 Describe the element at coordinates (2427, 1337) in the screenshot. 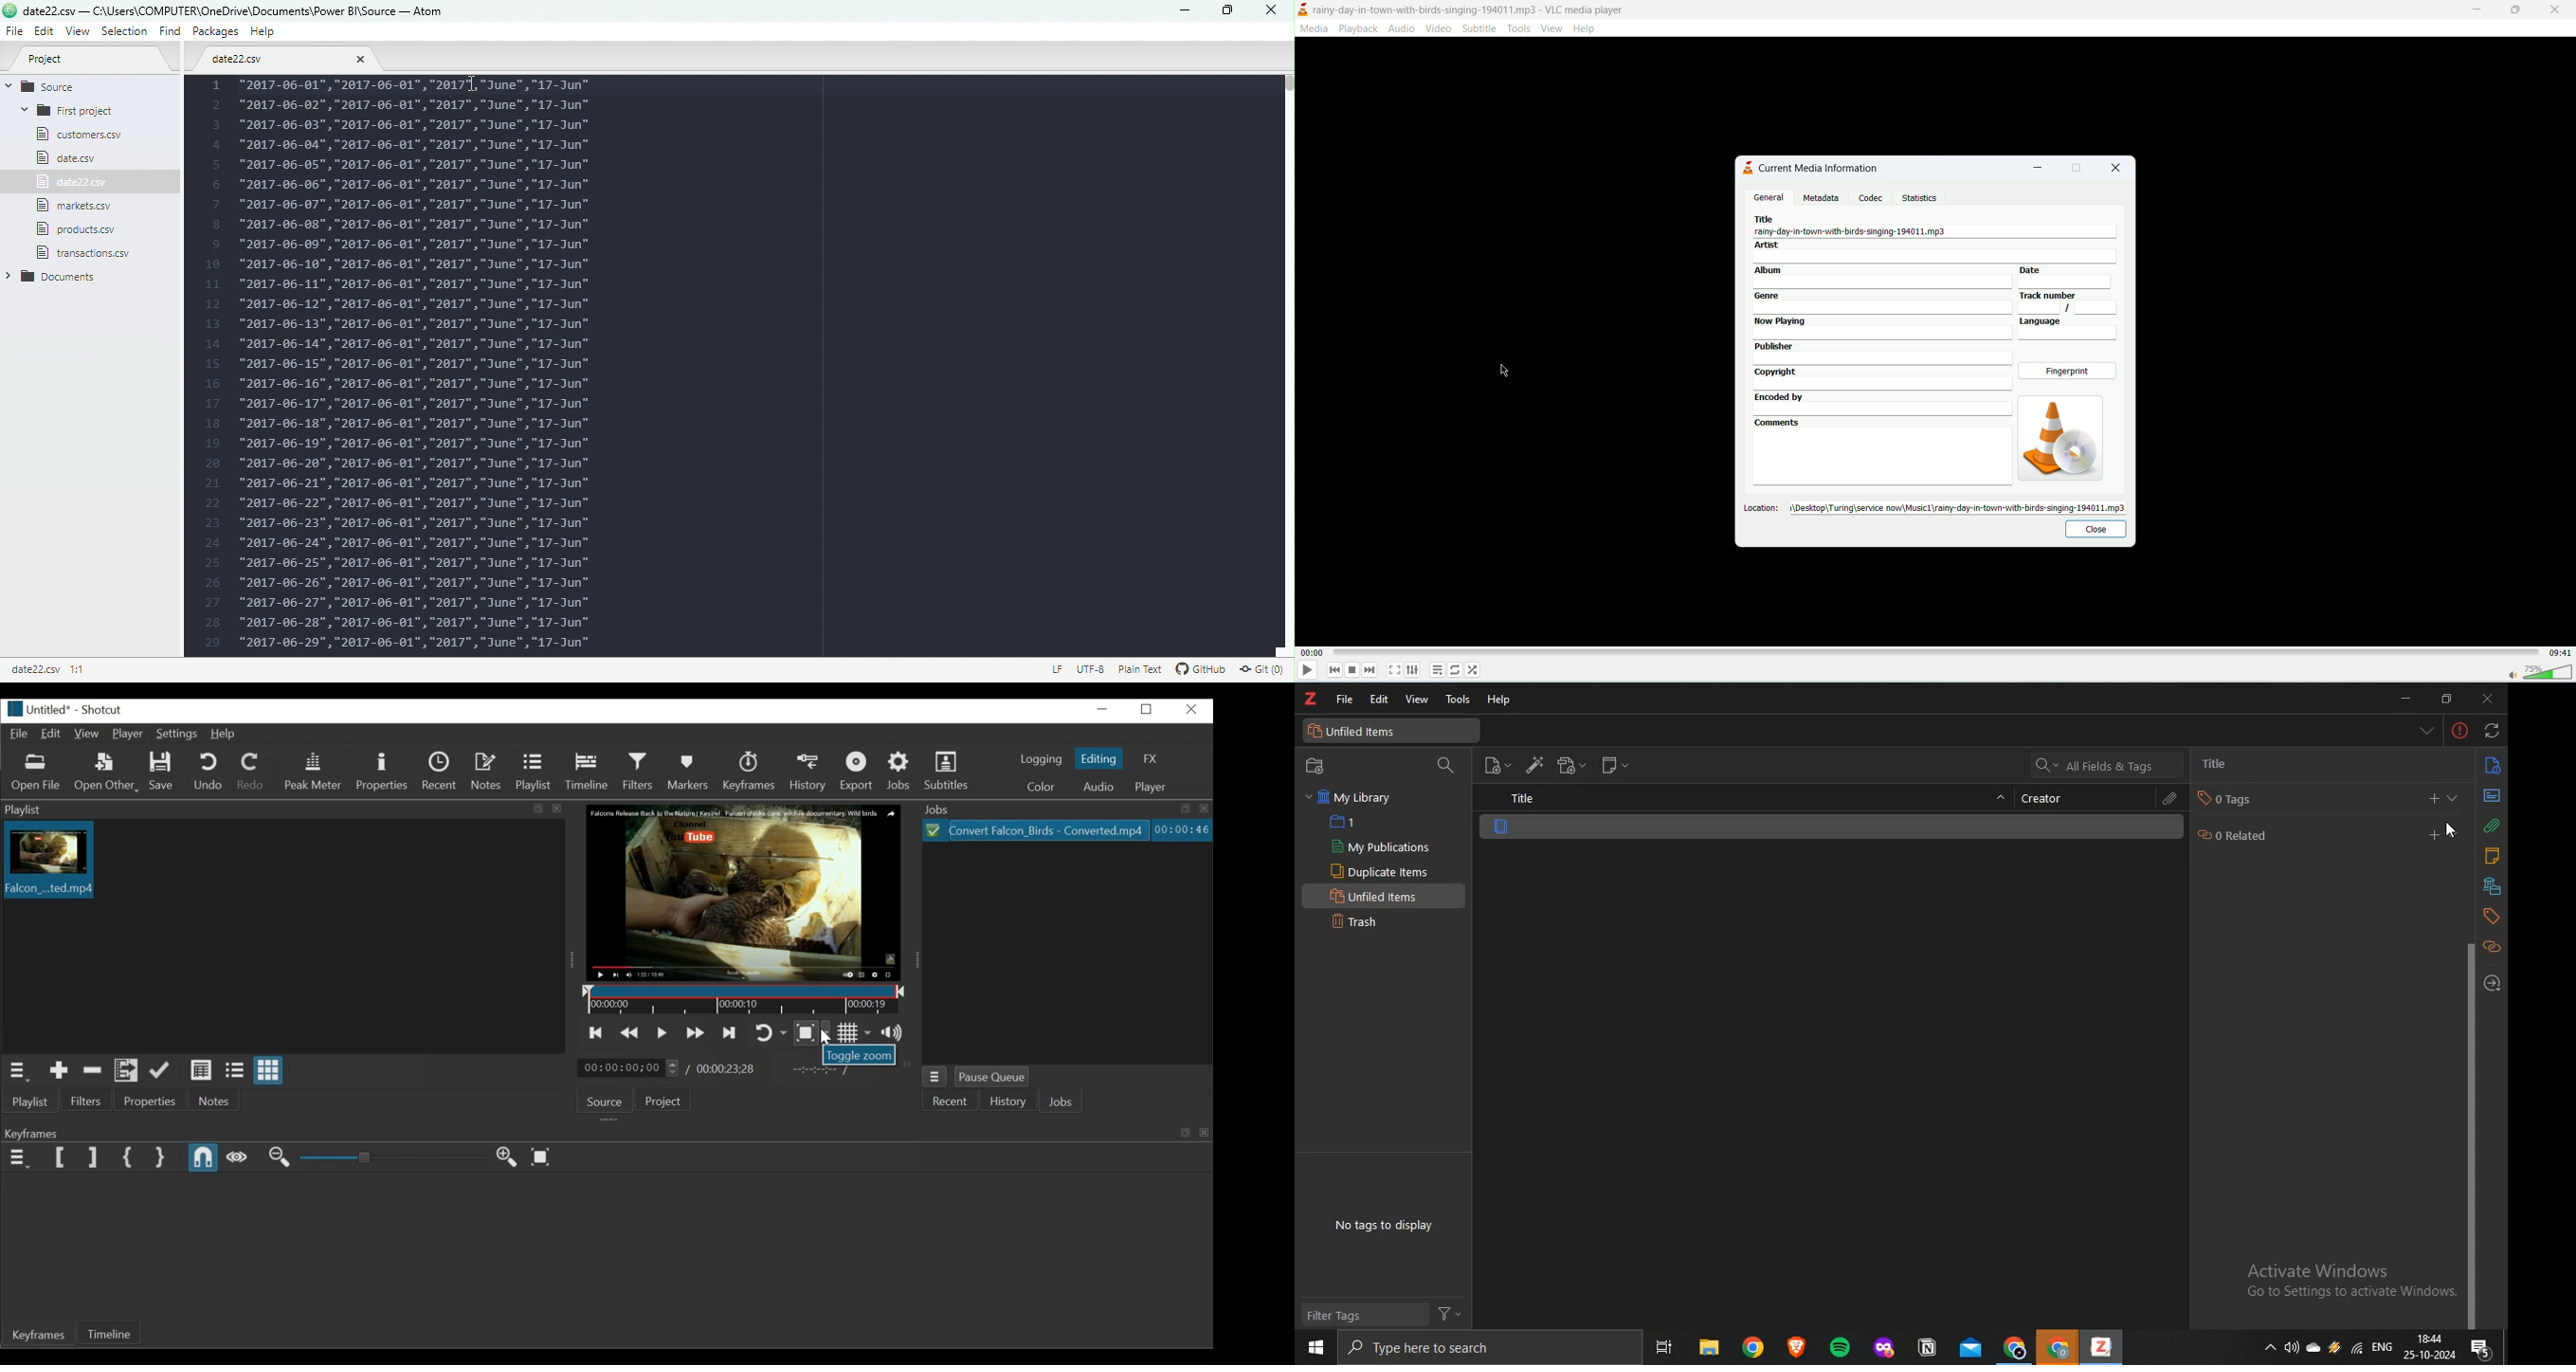

I see `18:44` at that location.